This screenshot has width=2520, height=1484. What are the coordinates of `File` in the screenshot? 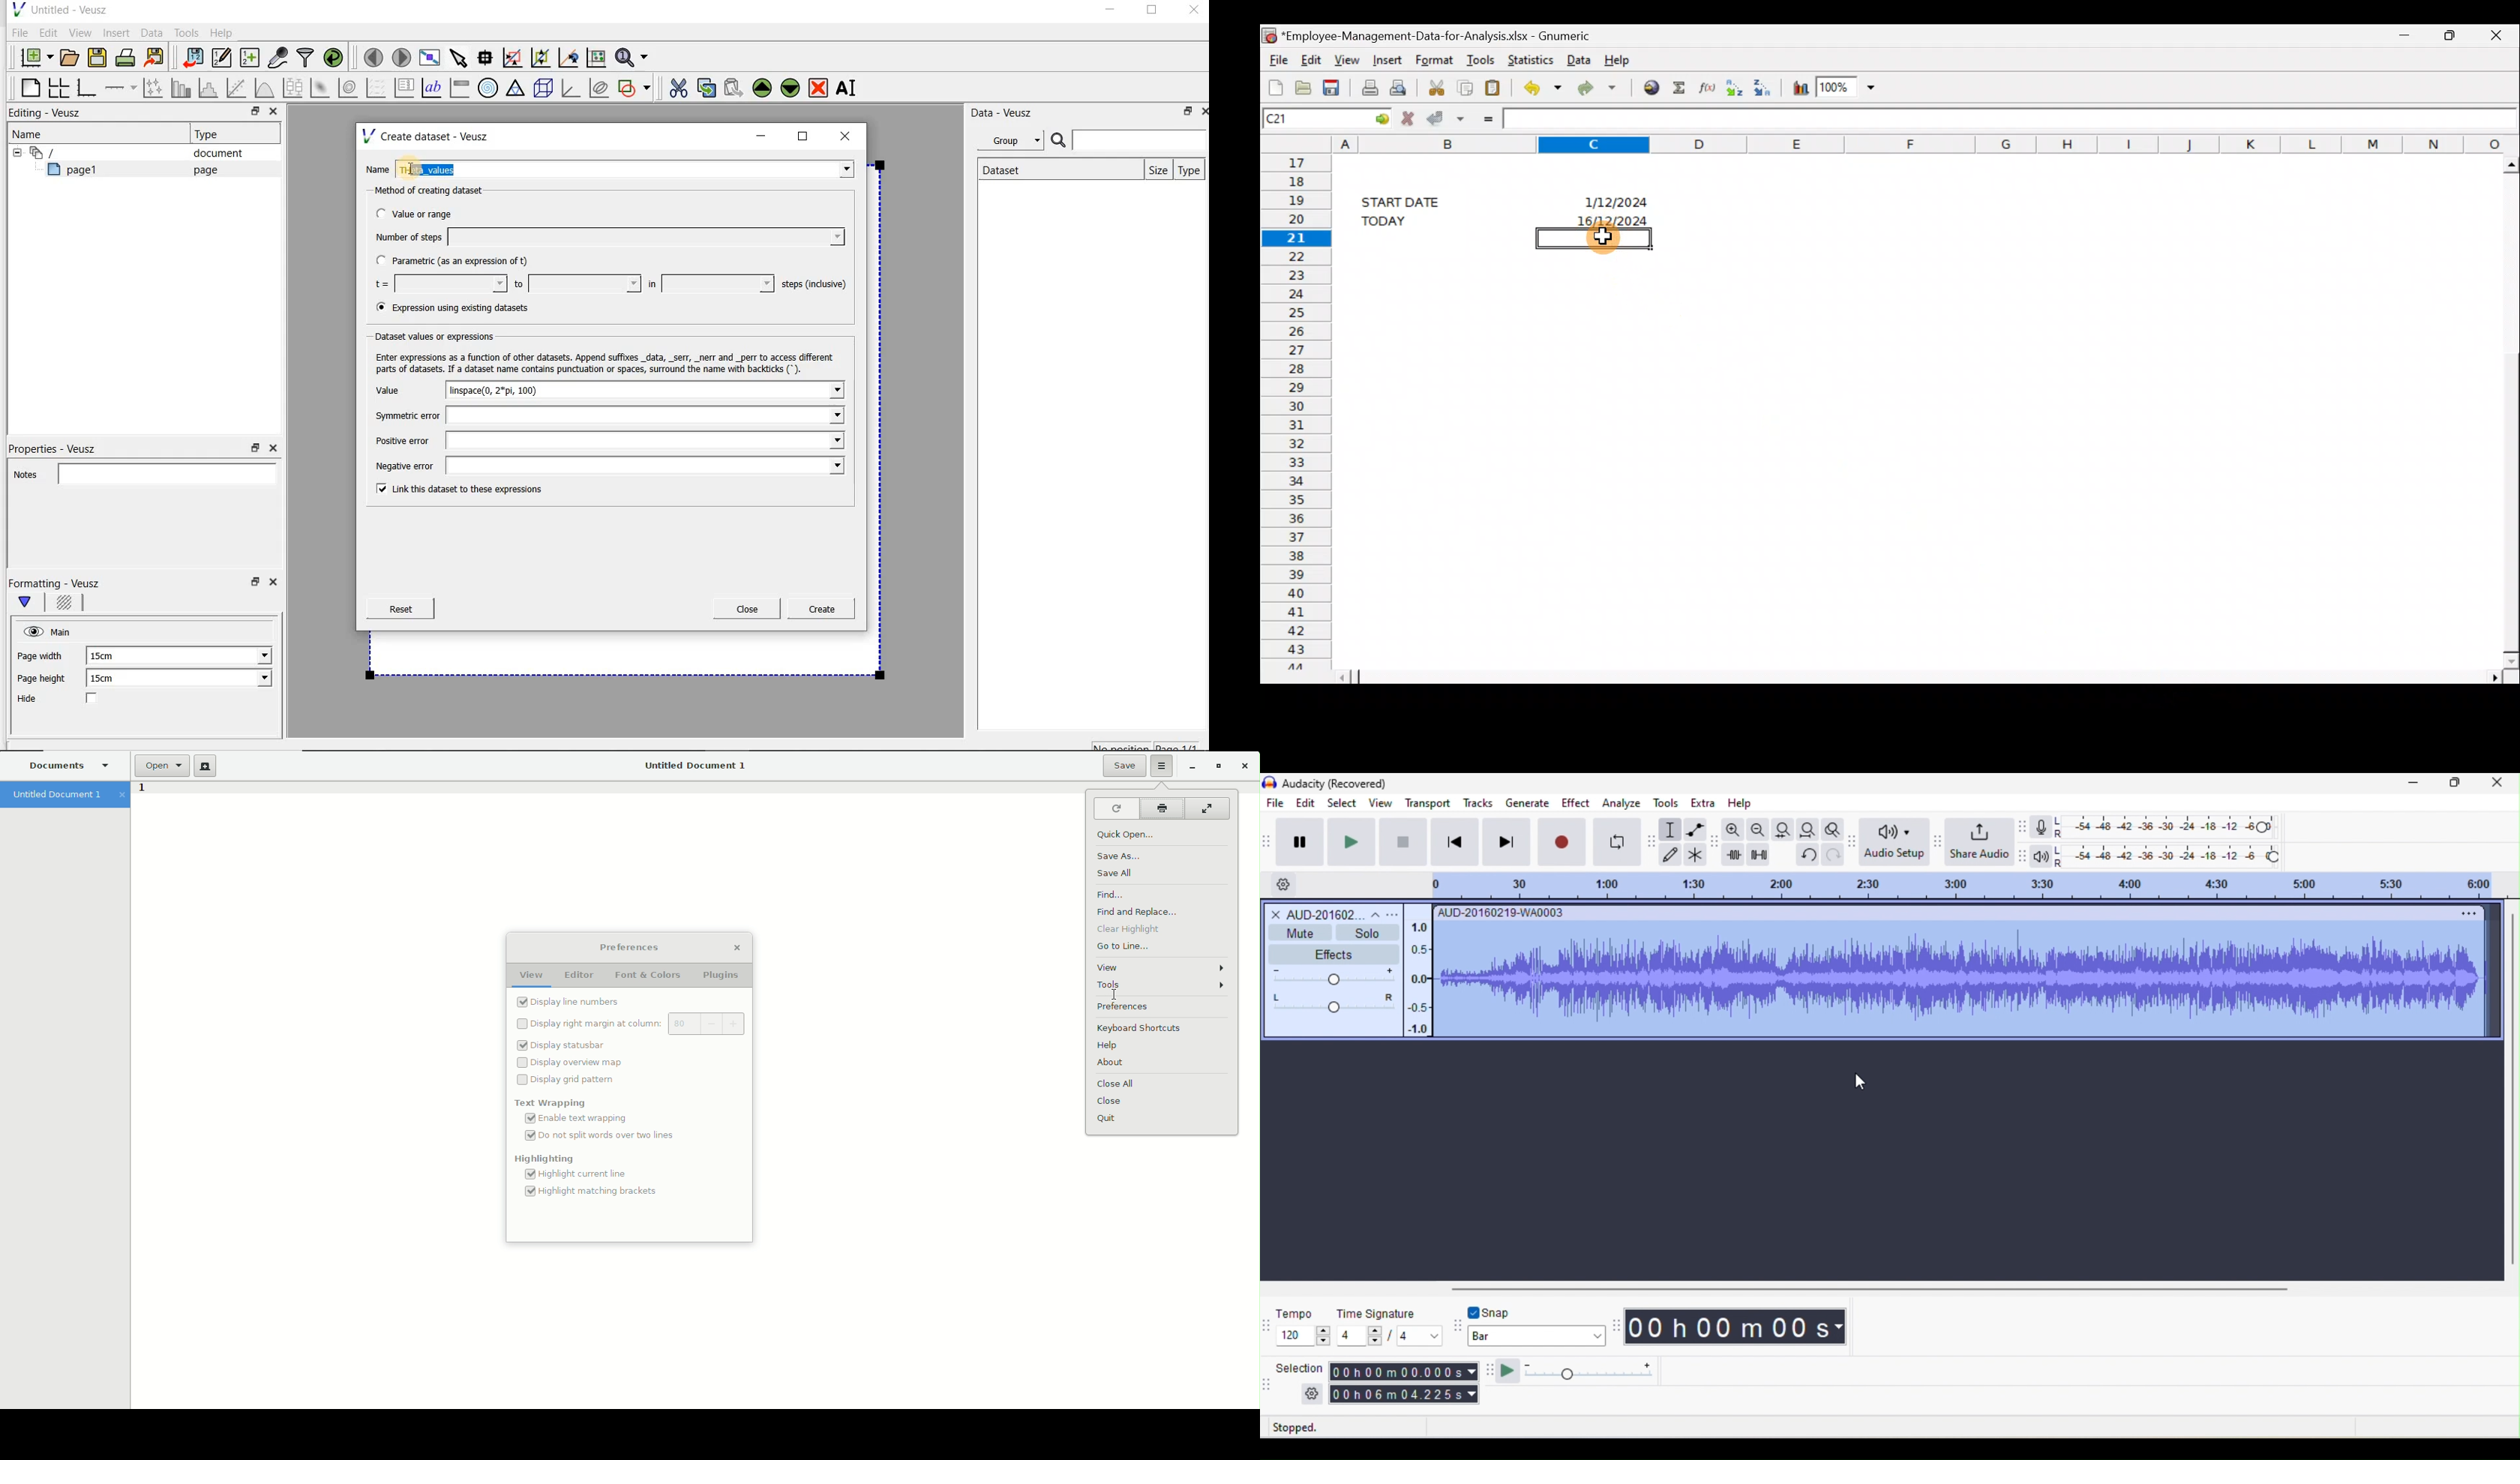 It's located at (1276, 803).